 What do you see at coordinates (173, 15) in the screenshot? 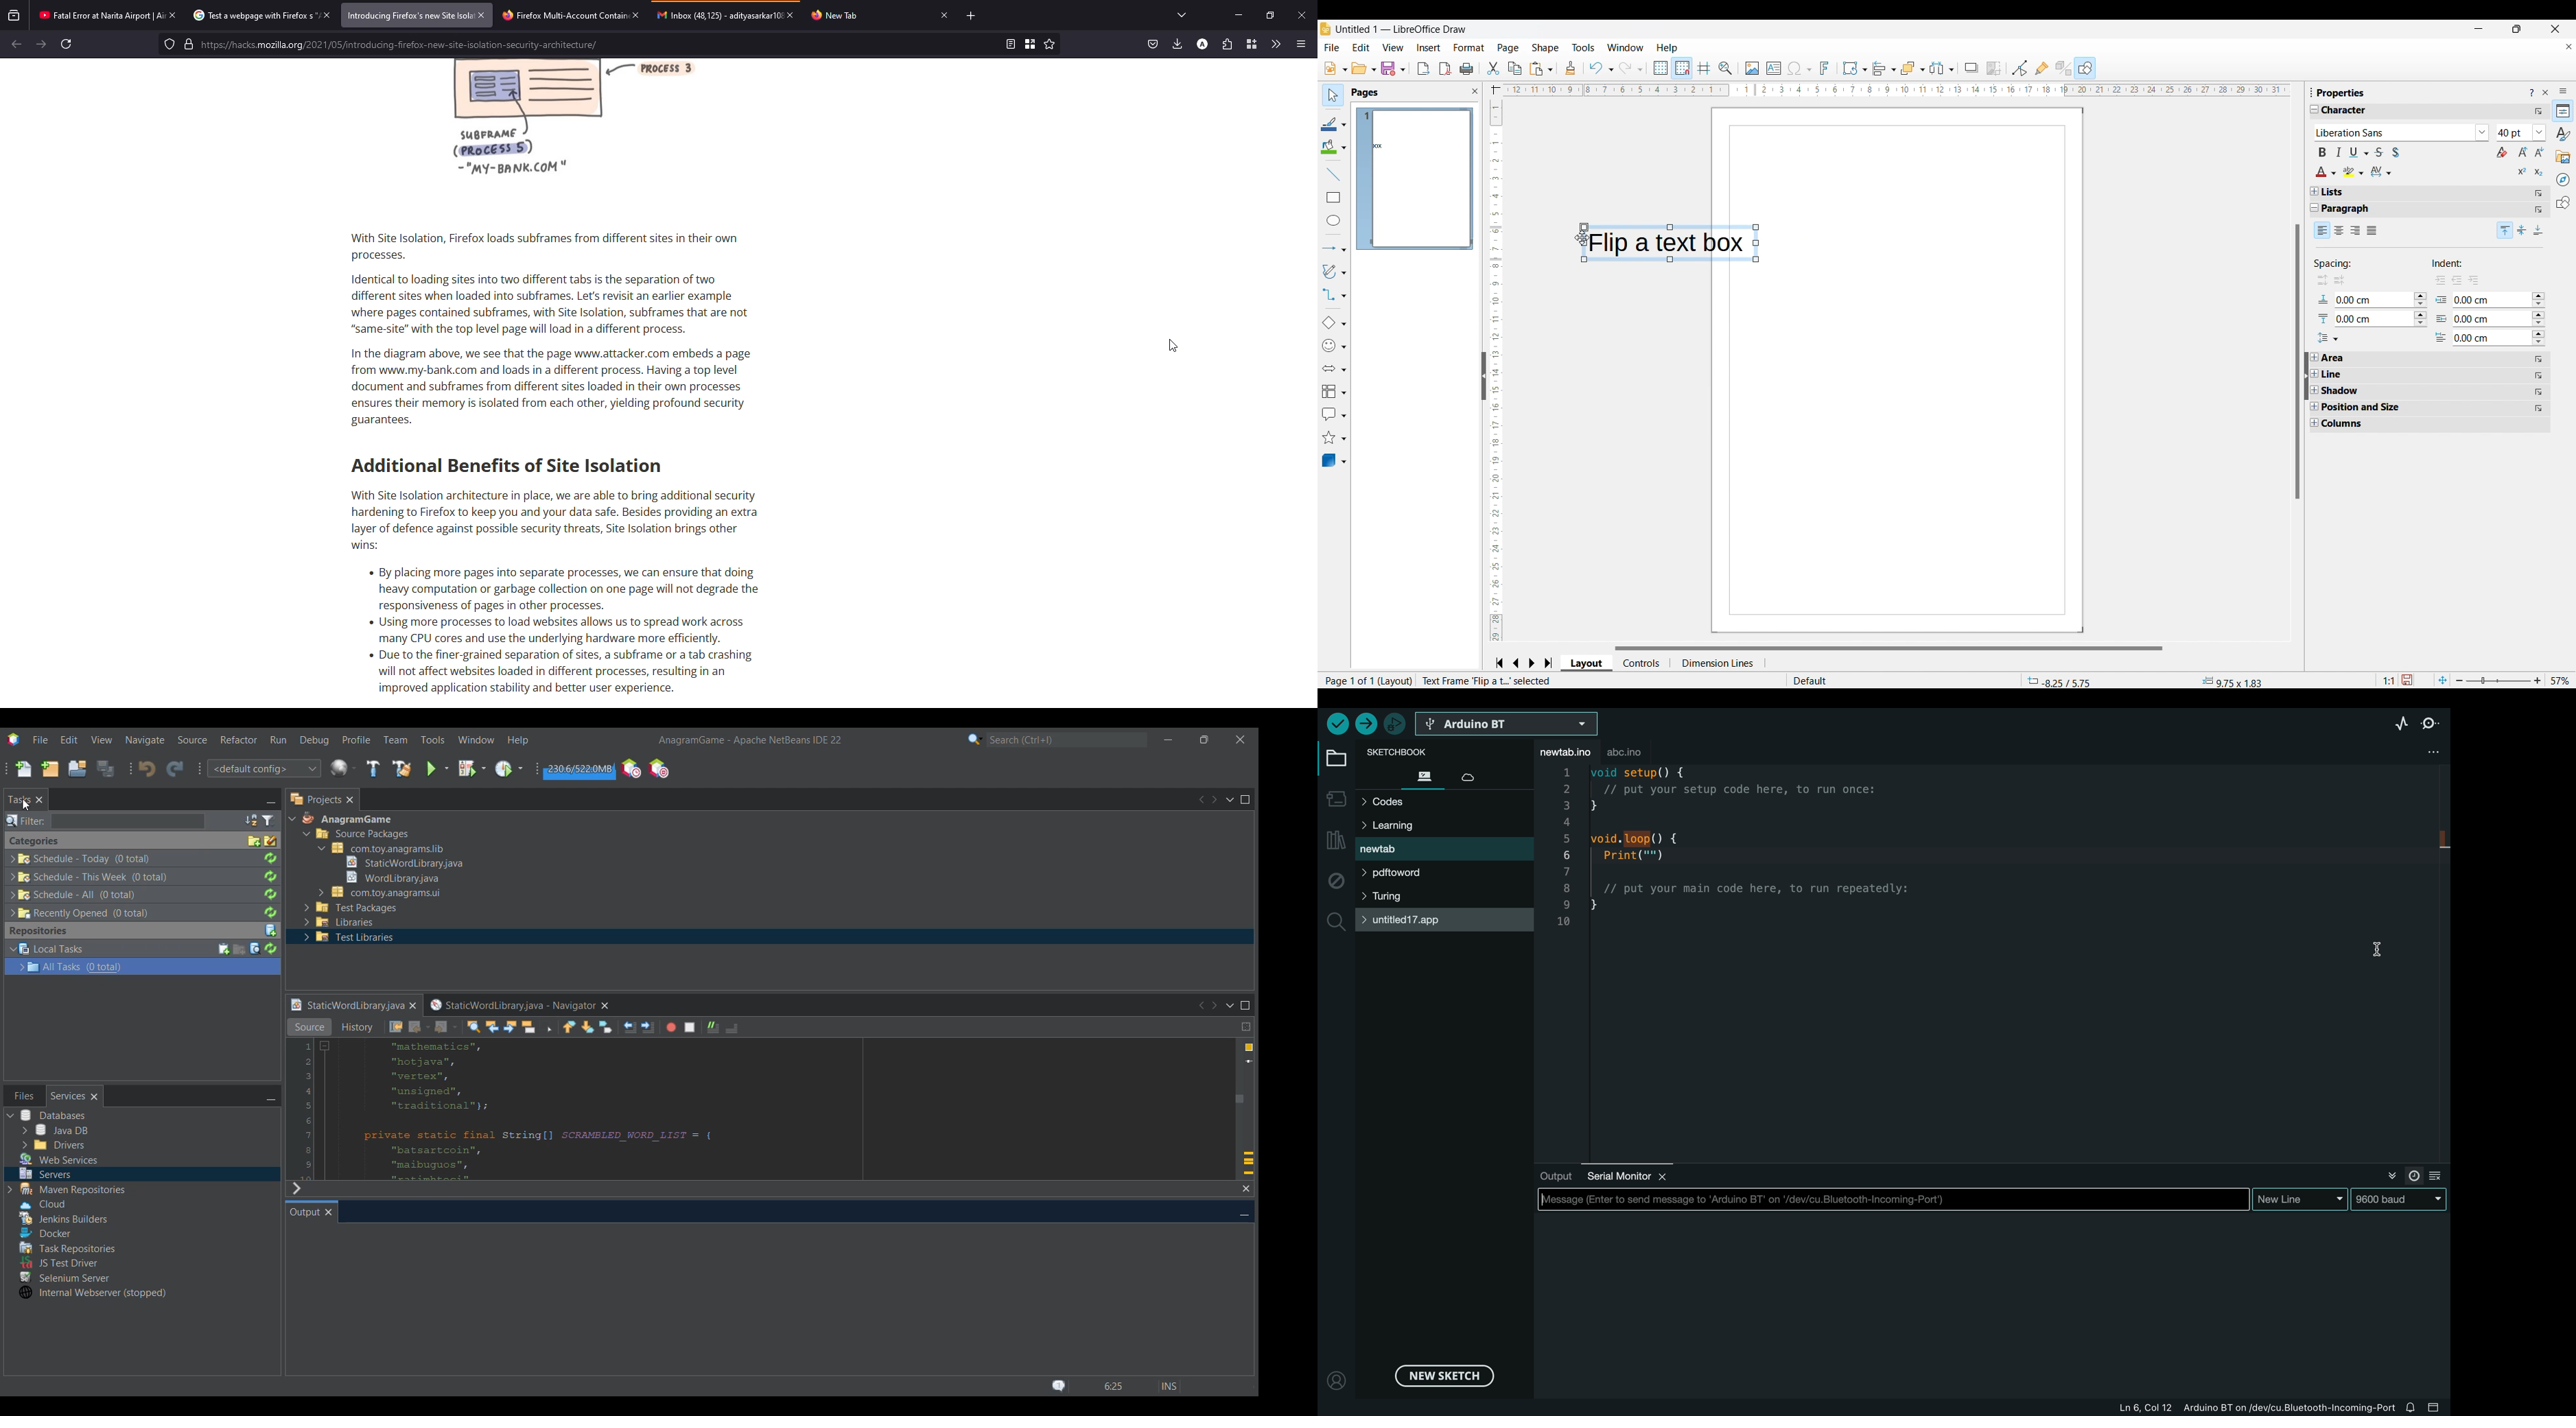
I see `close` at bounding box center [173, 15].